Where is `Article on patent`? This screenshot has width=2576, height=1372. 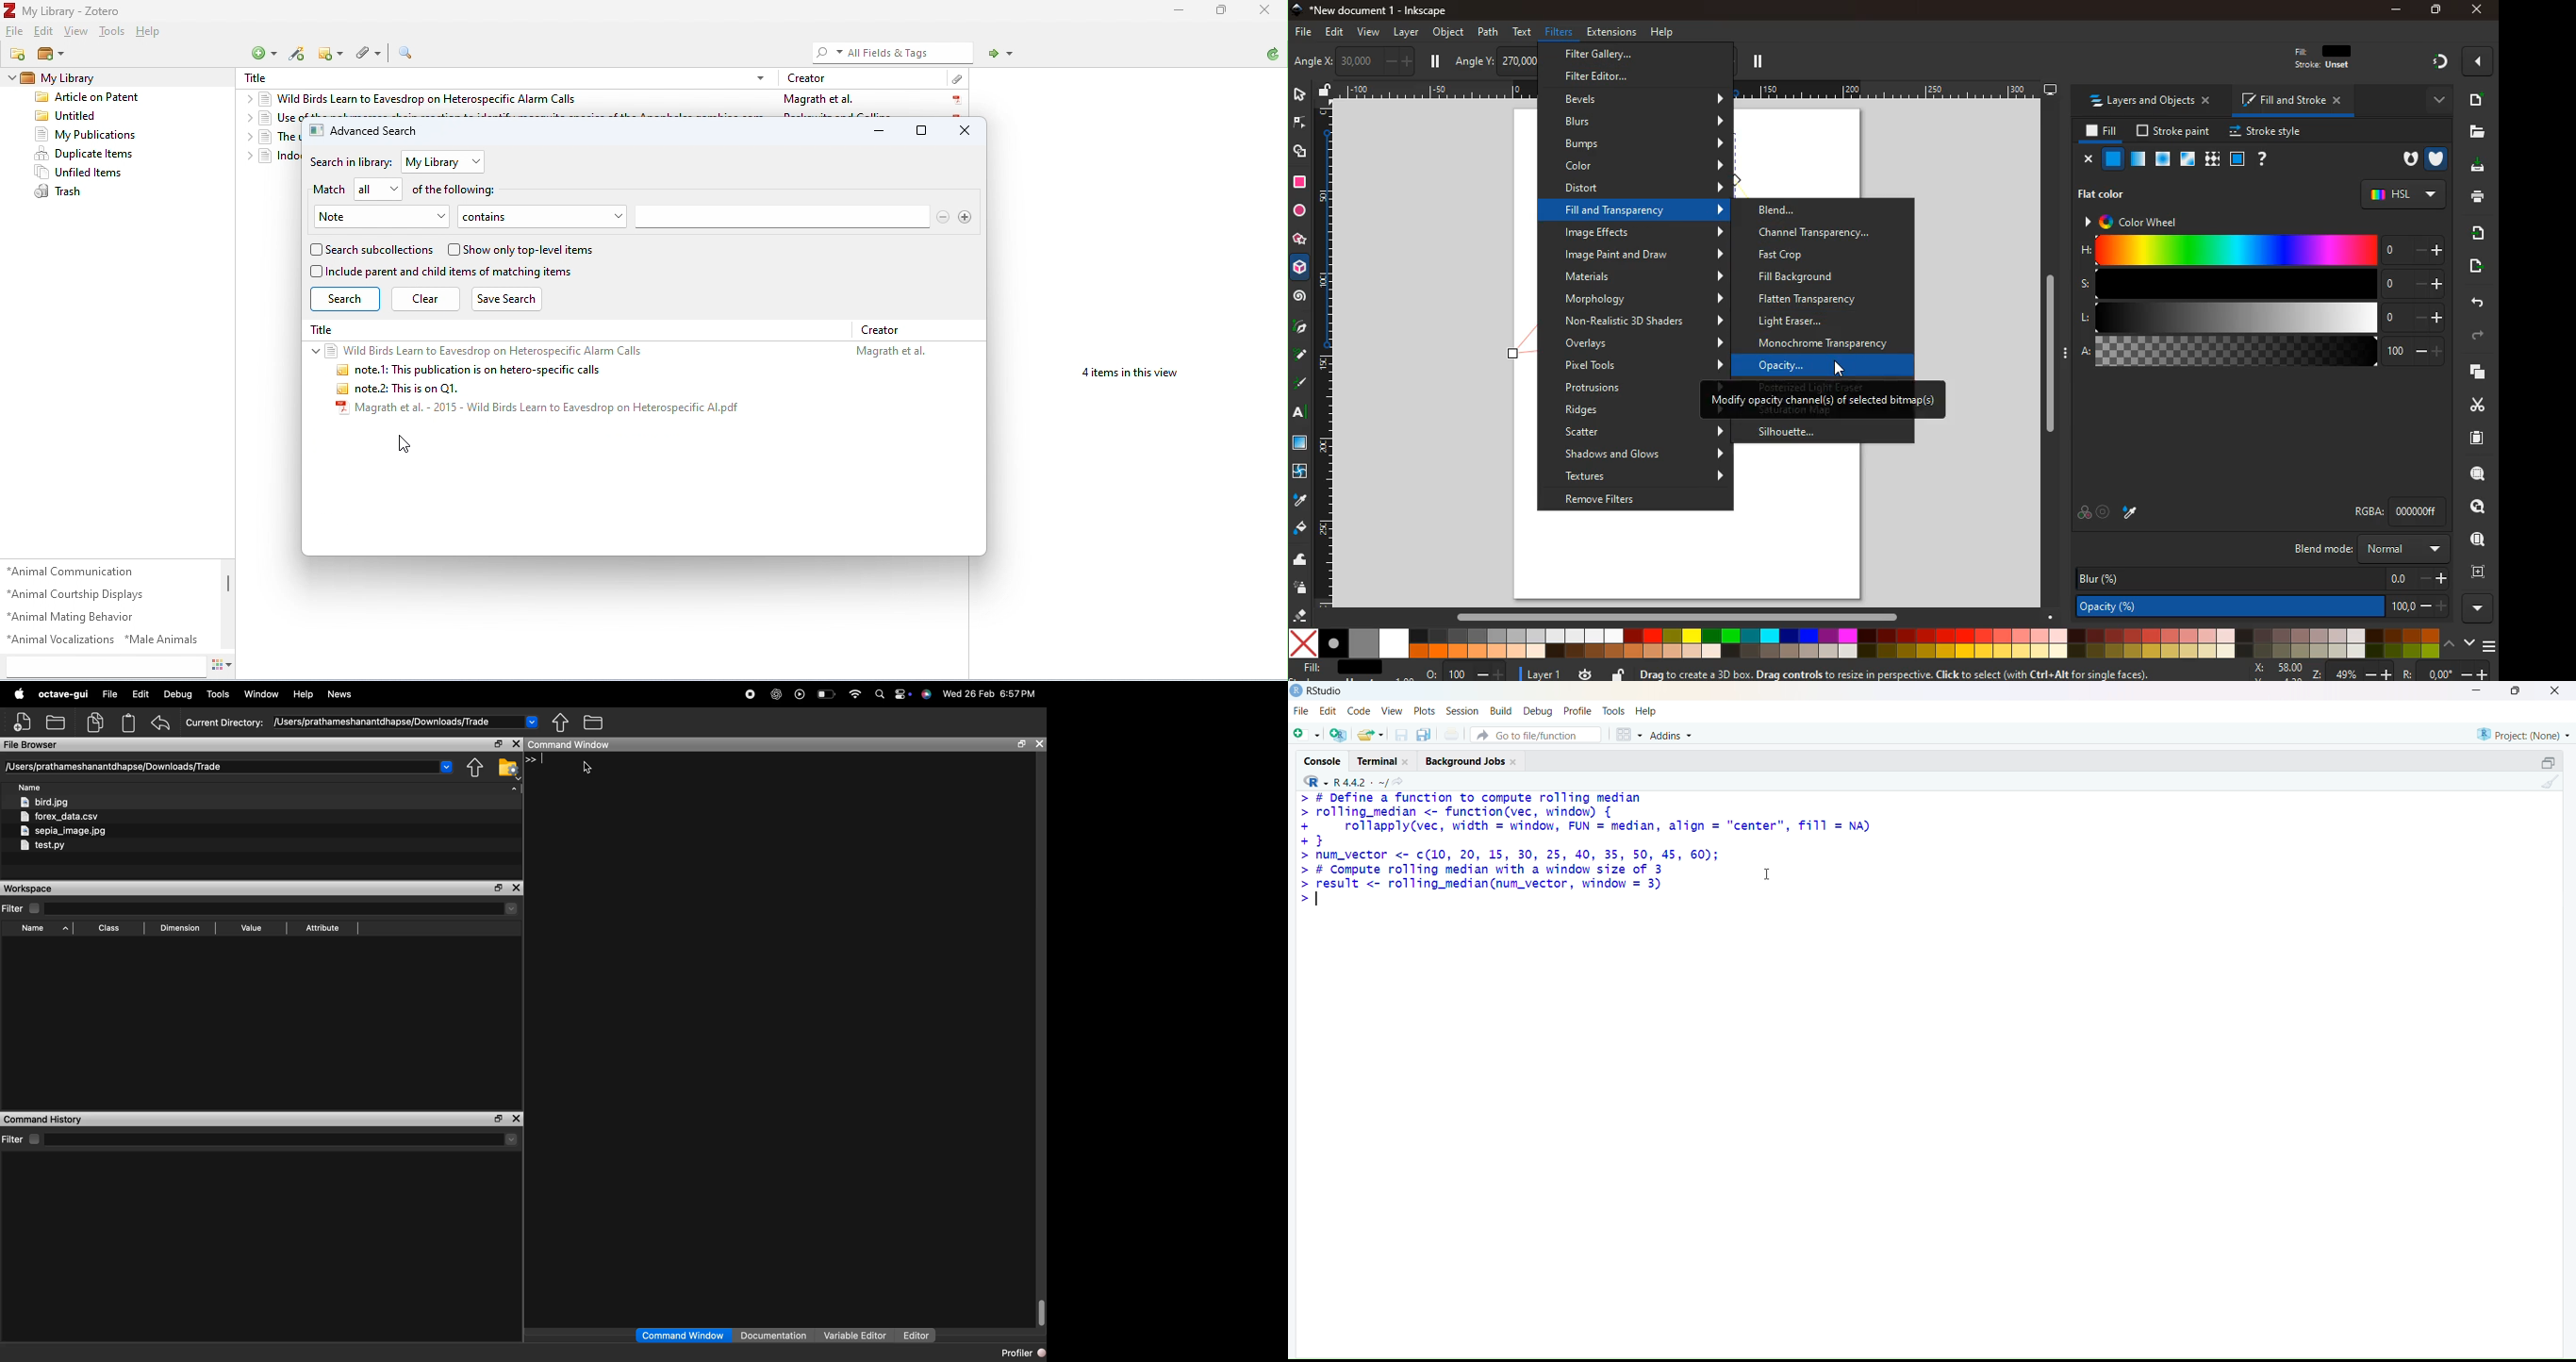 Article on patent is located at coordinates (91, 98).